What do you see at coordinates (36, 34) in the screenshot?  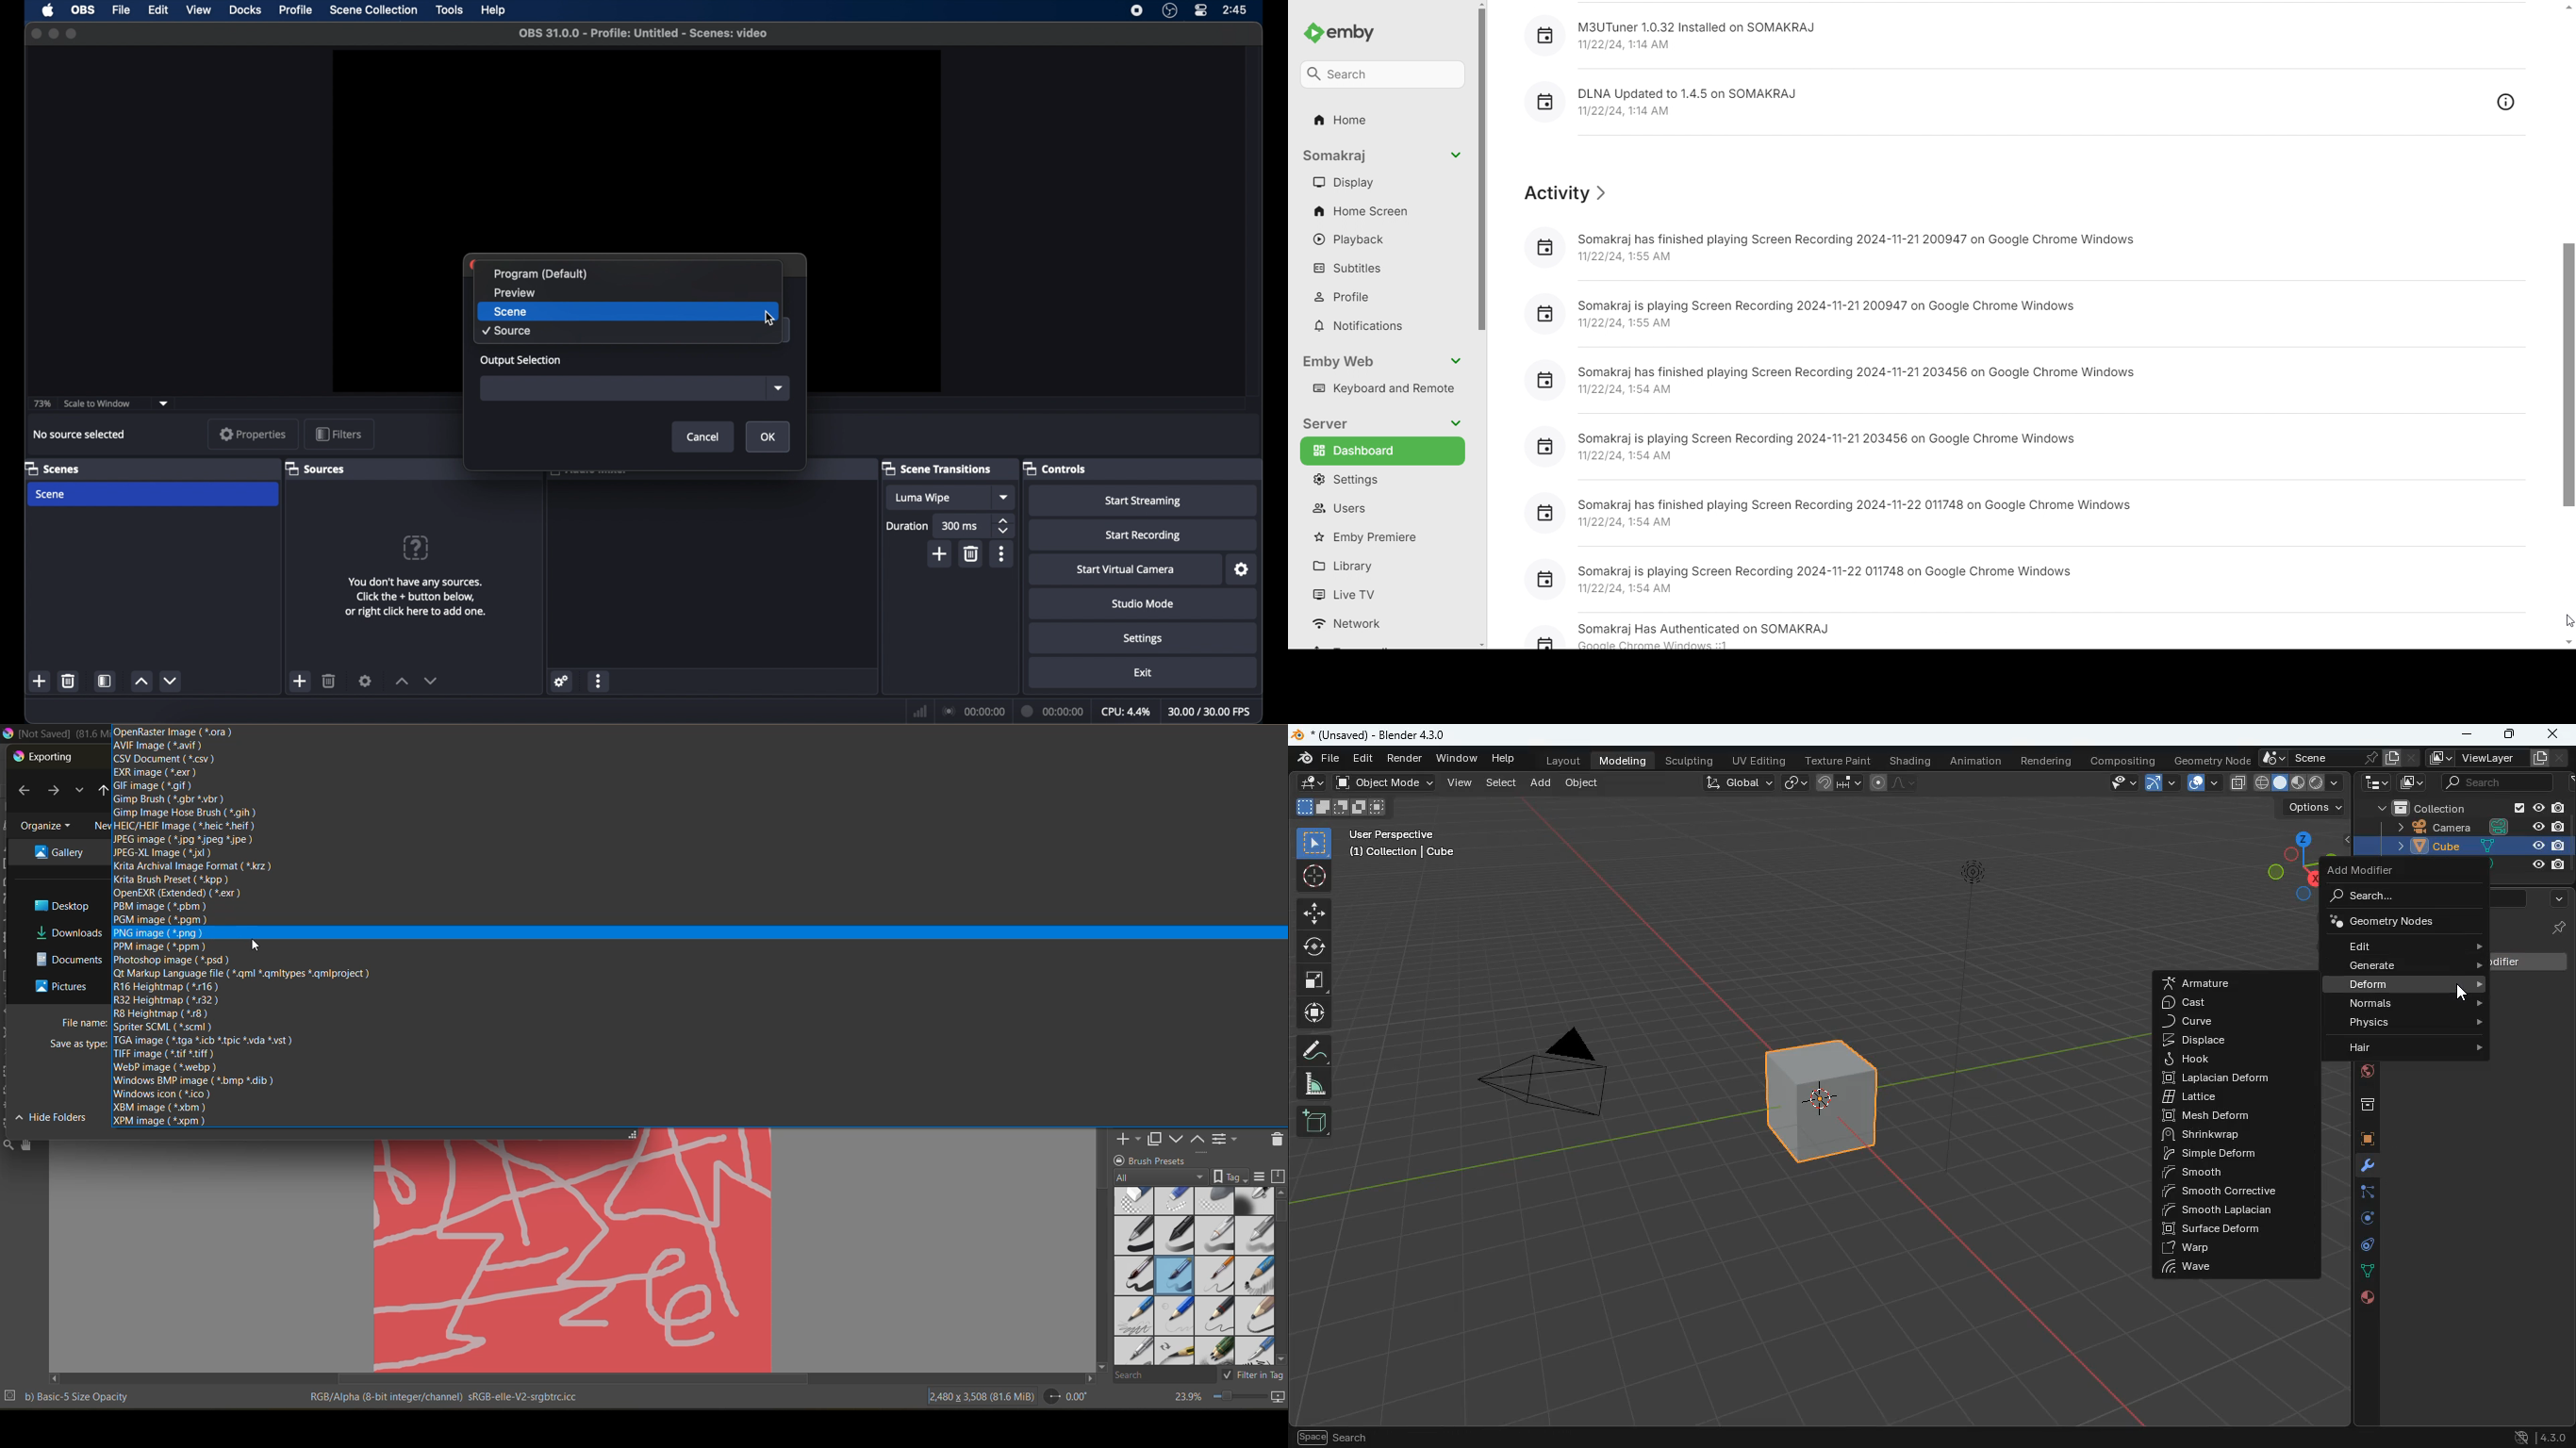 I see `close` at bounding box center [36, 34].